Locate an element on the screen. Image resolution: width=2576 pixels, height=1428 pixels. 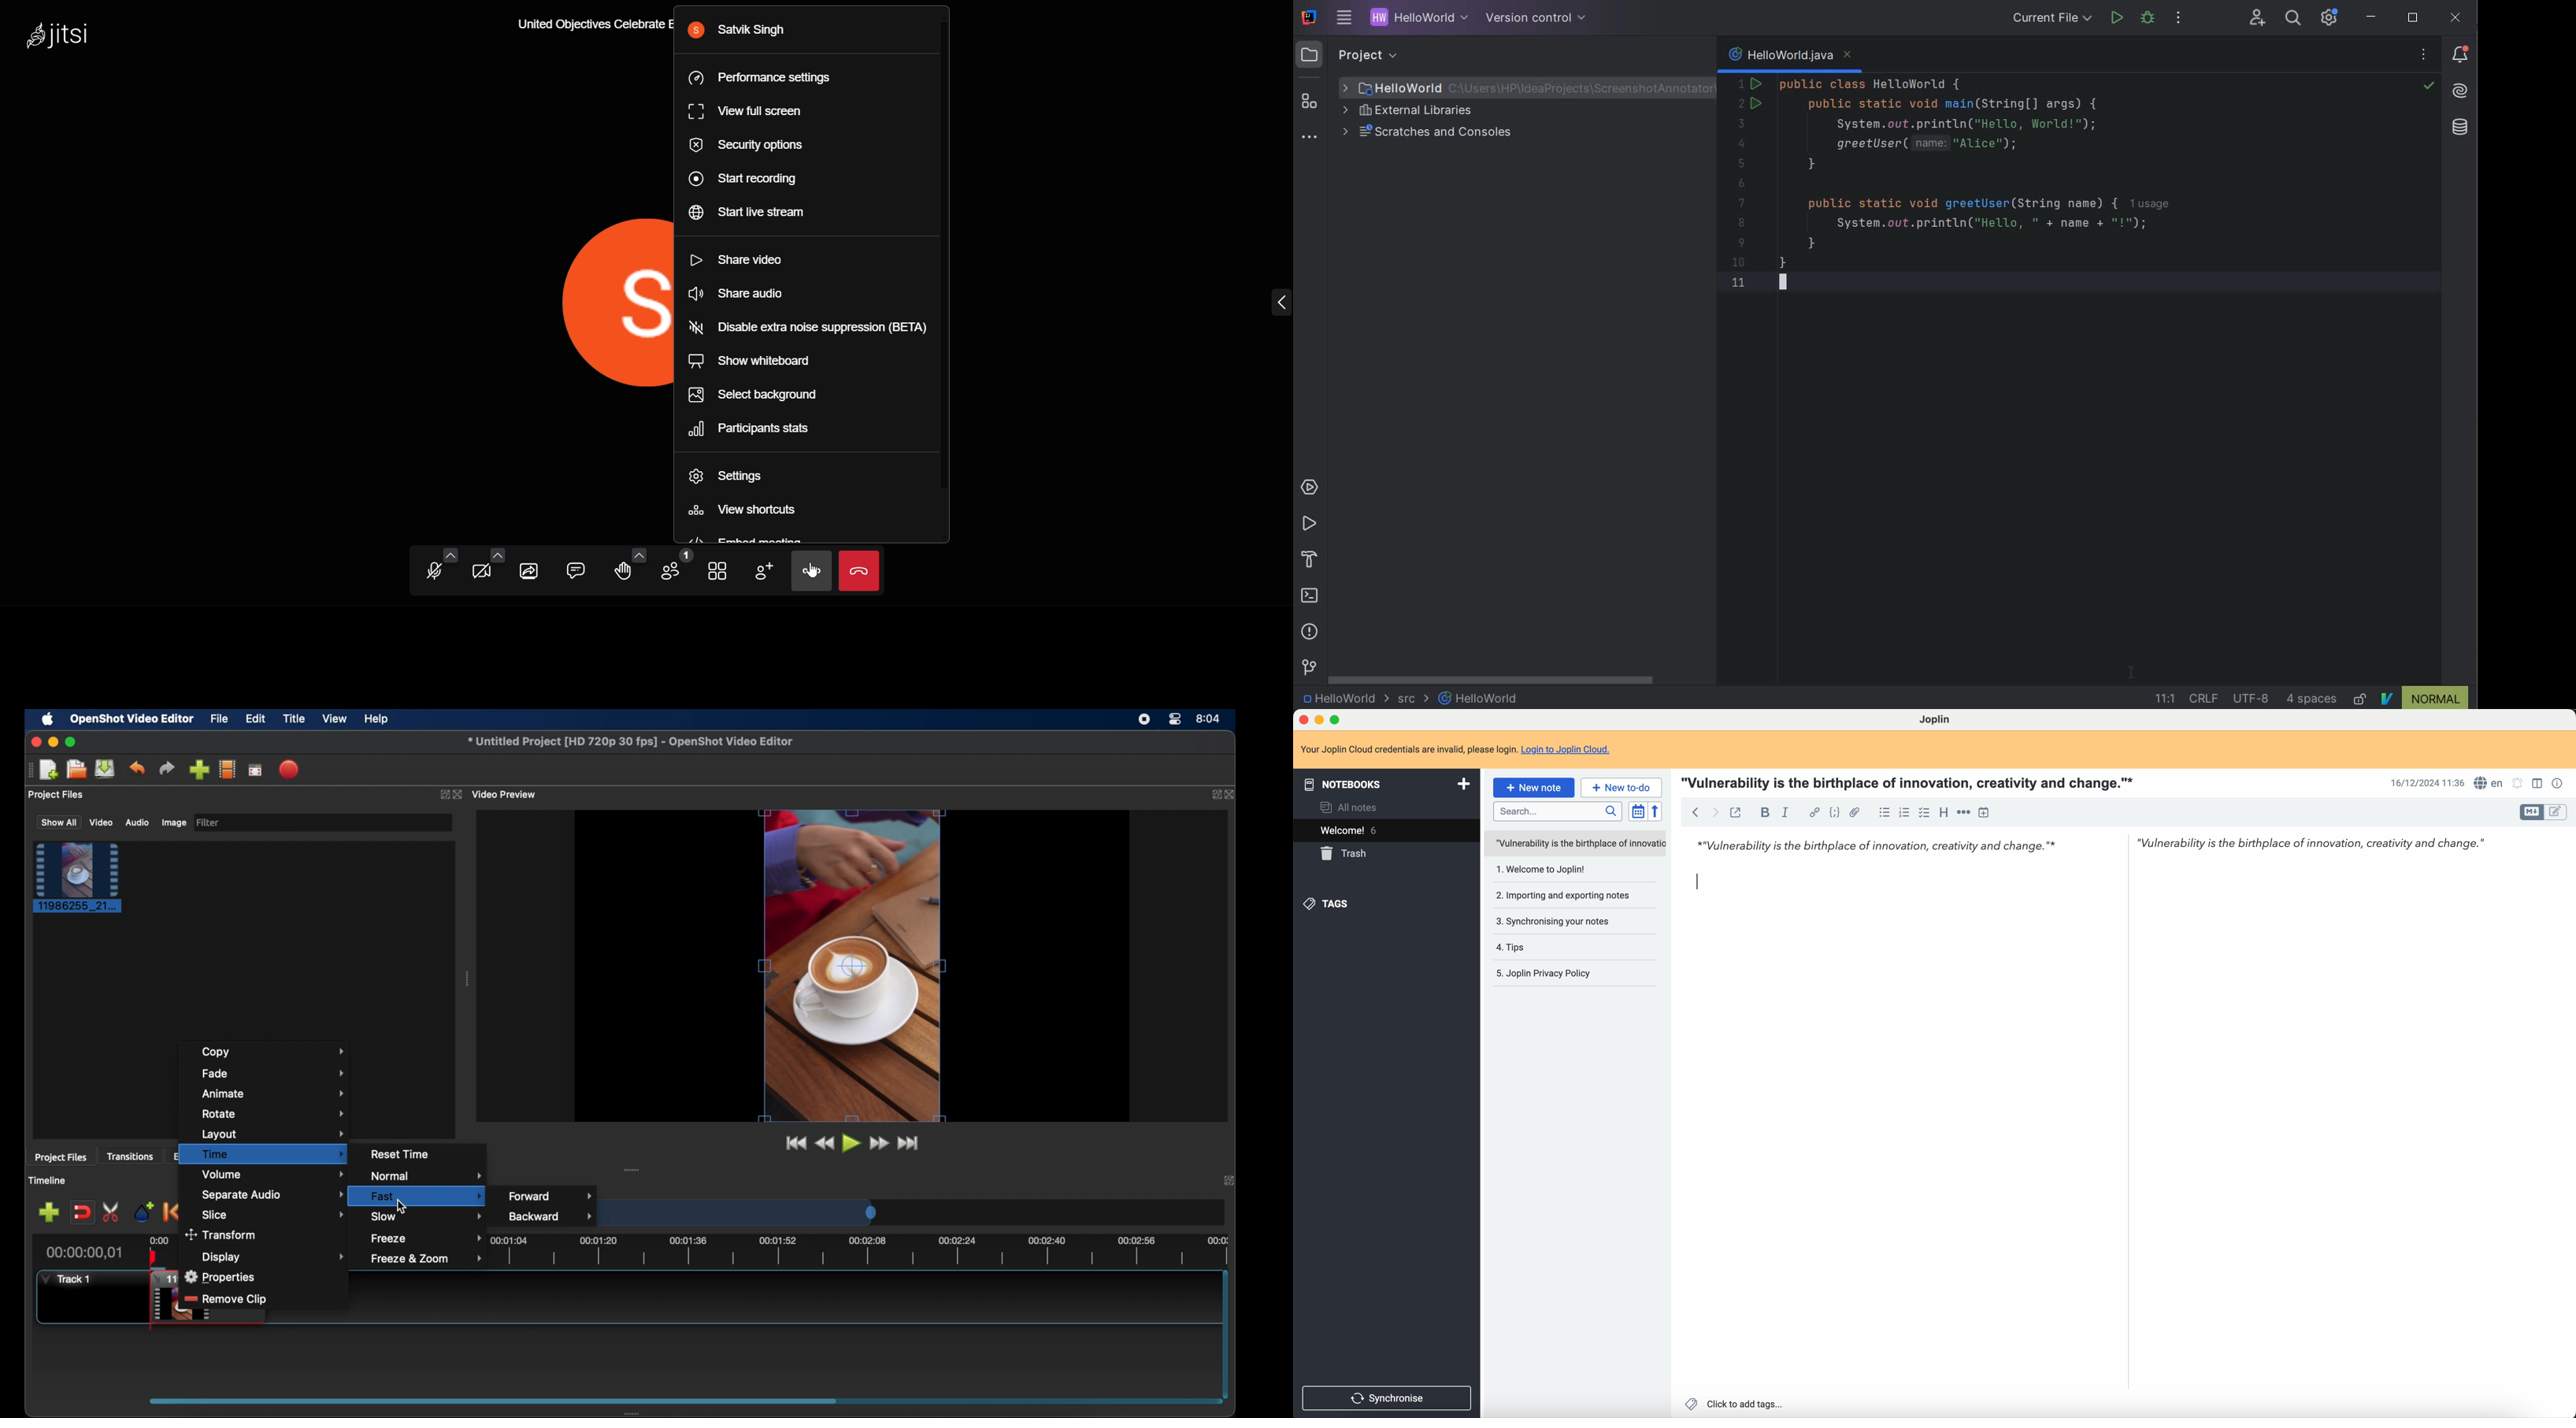
"Vulnerability is the birthplace of innovation, creativity and change." is located at coordinates (2318, 847).